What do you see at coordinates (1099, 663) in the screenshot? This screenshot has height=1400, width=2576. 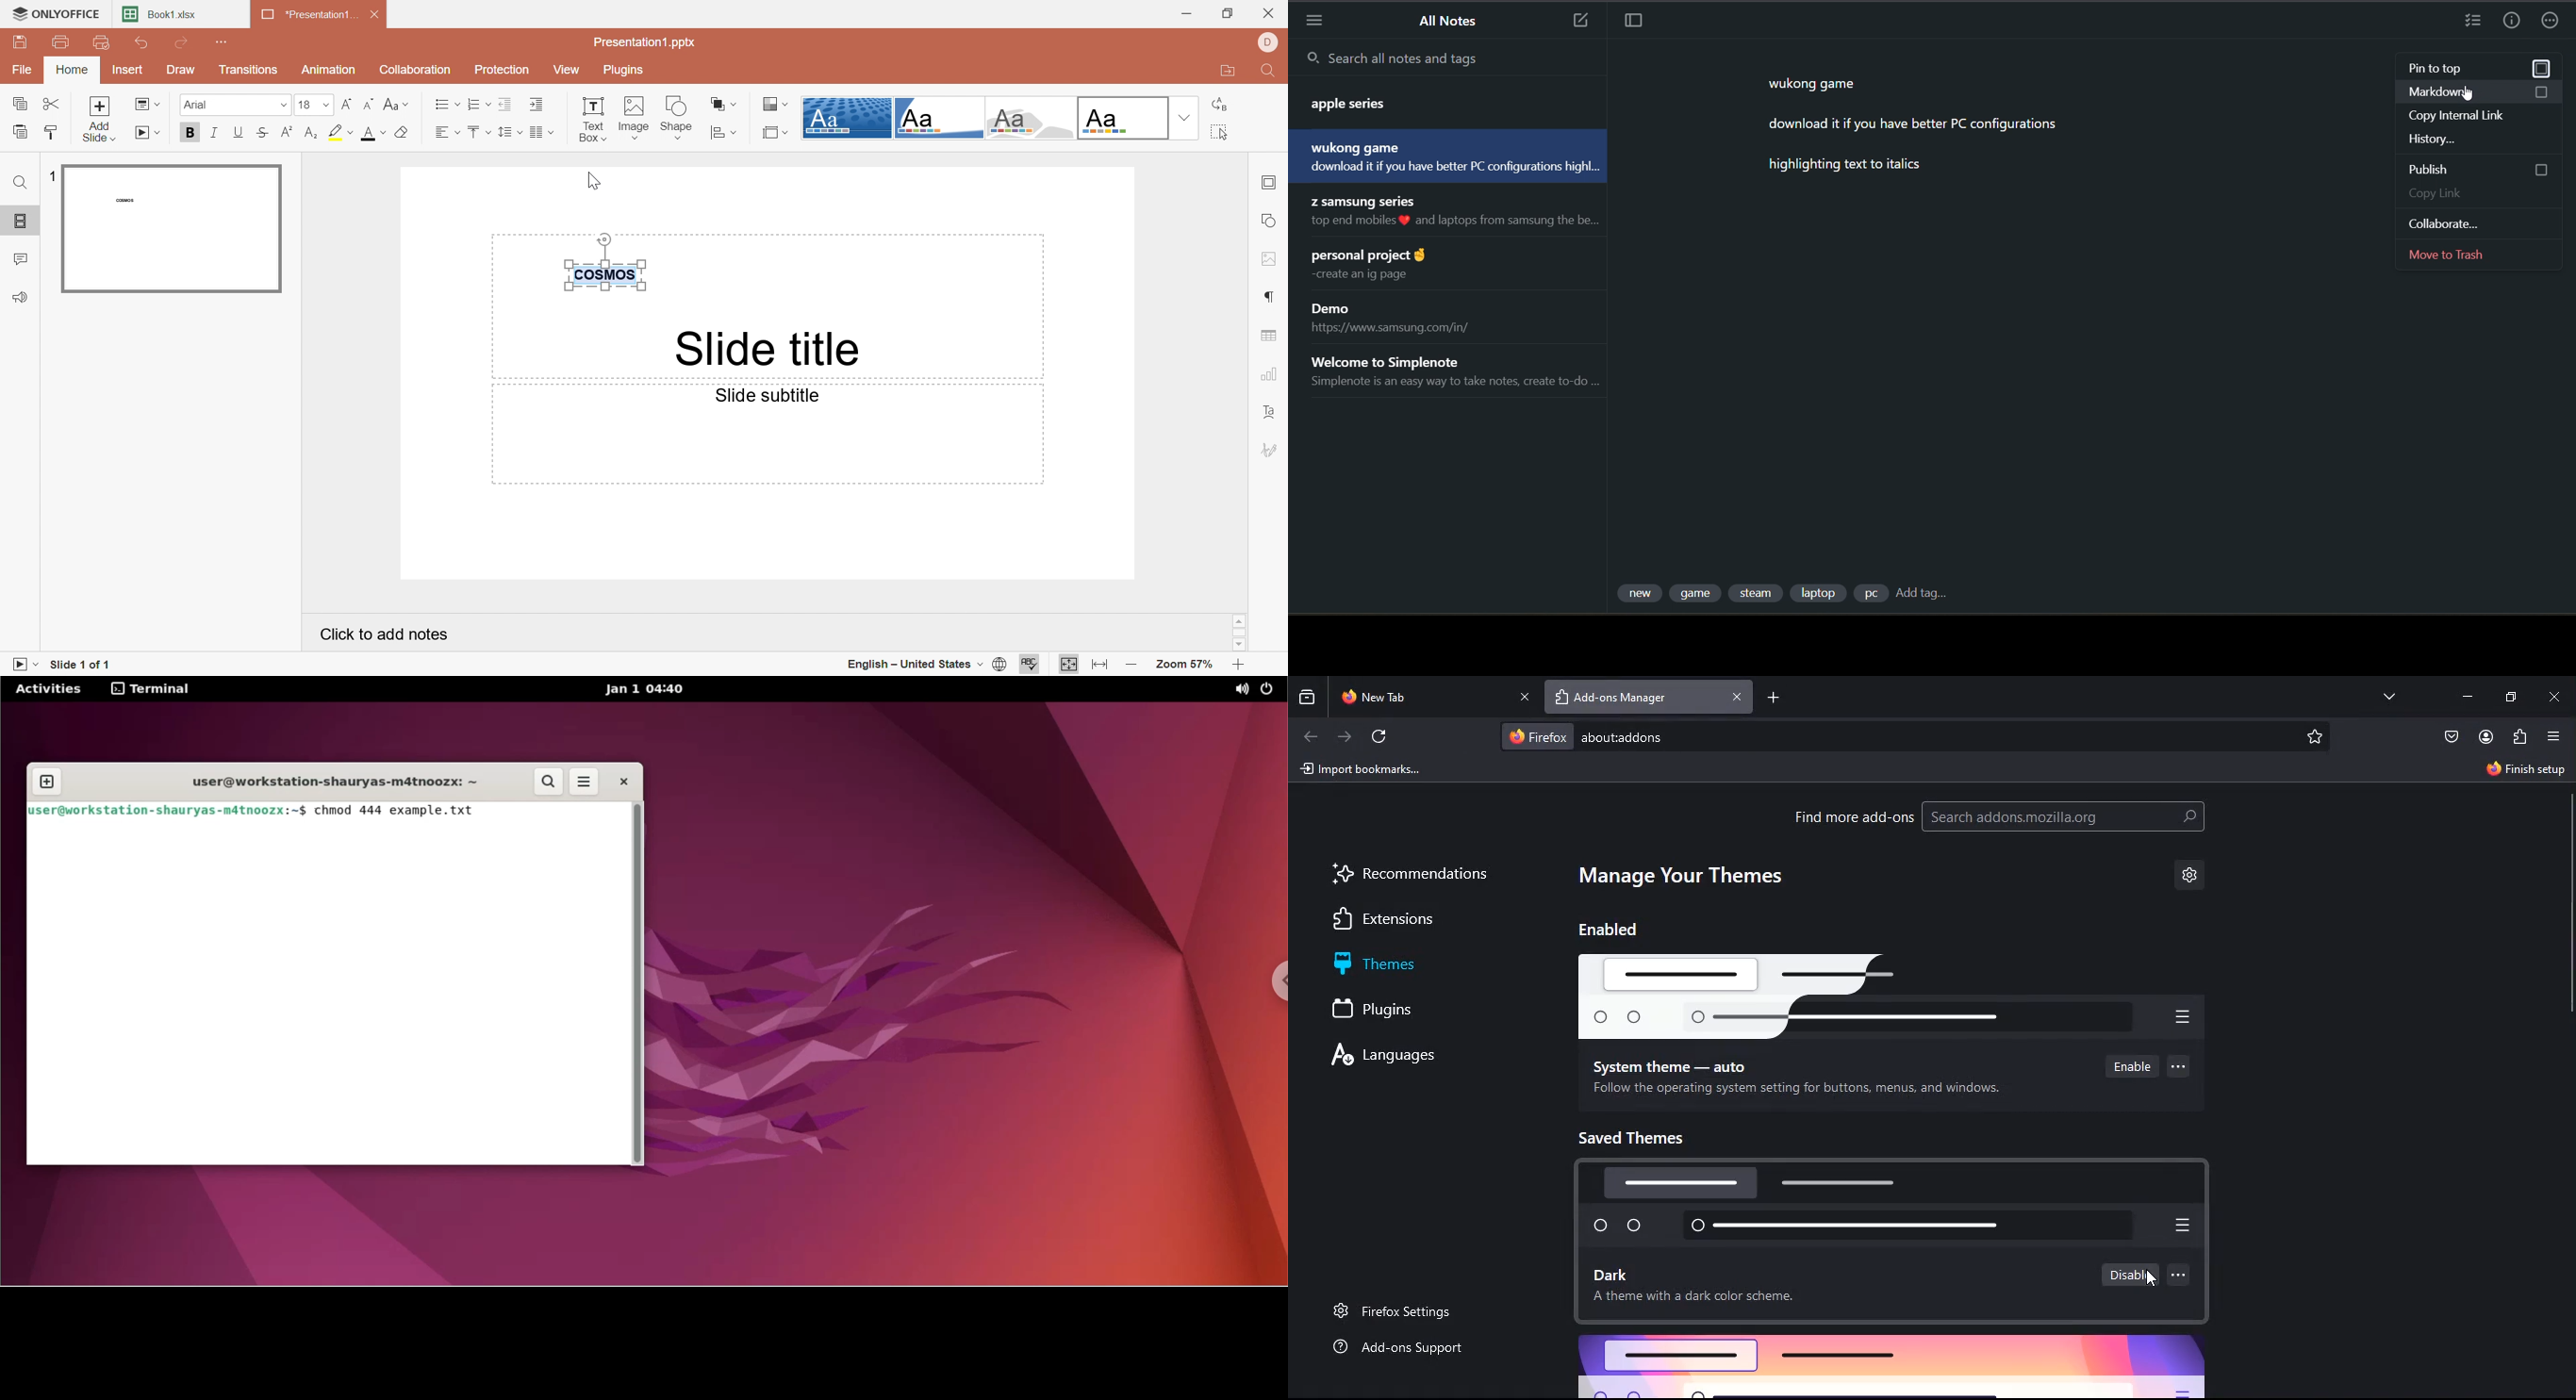 I see `Fit to width` at bounding box center [1099, 663].